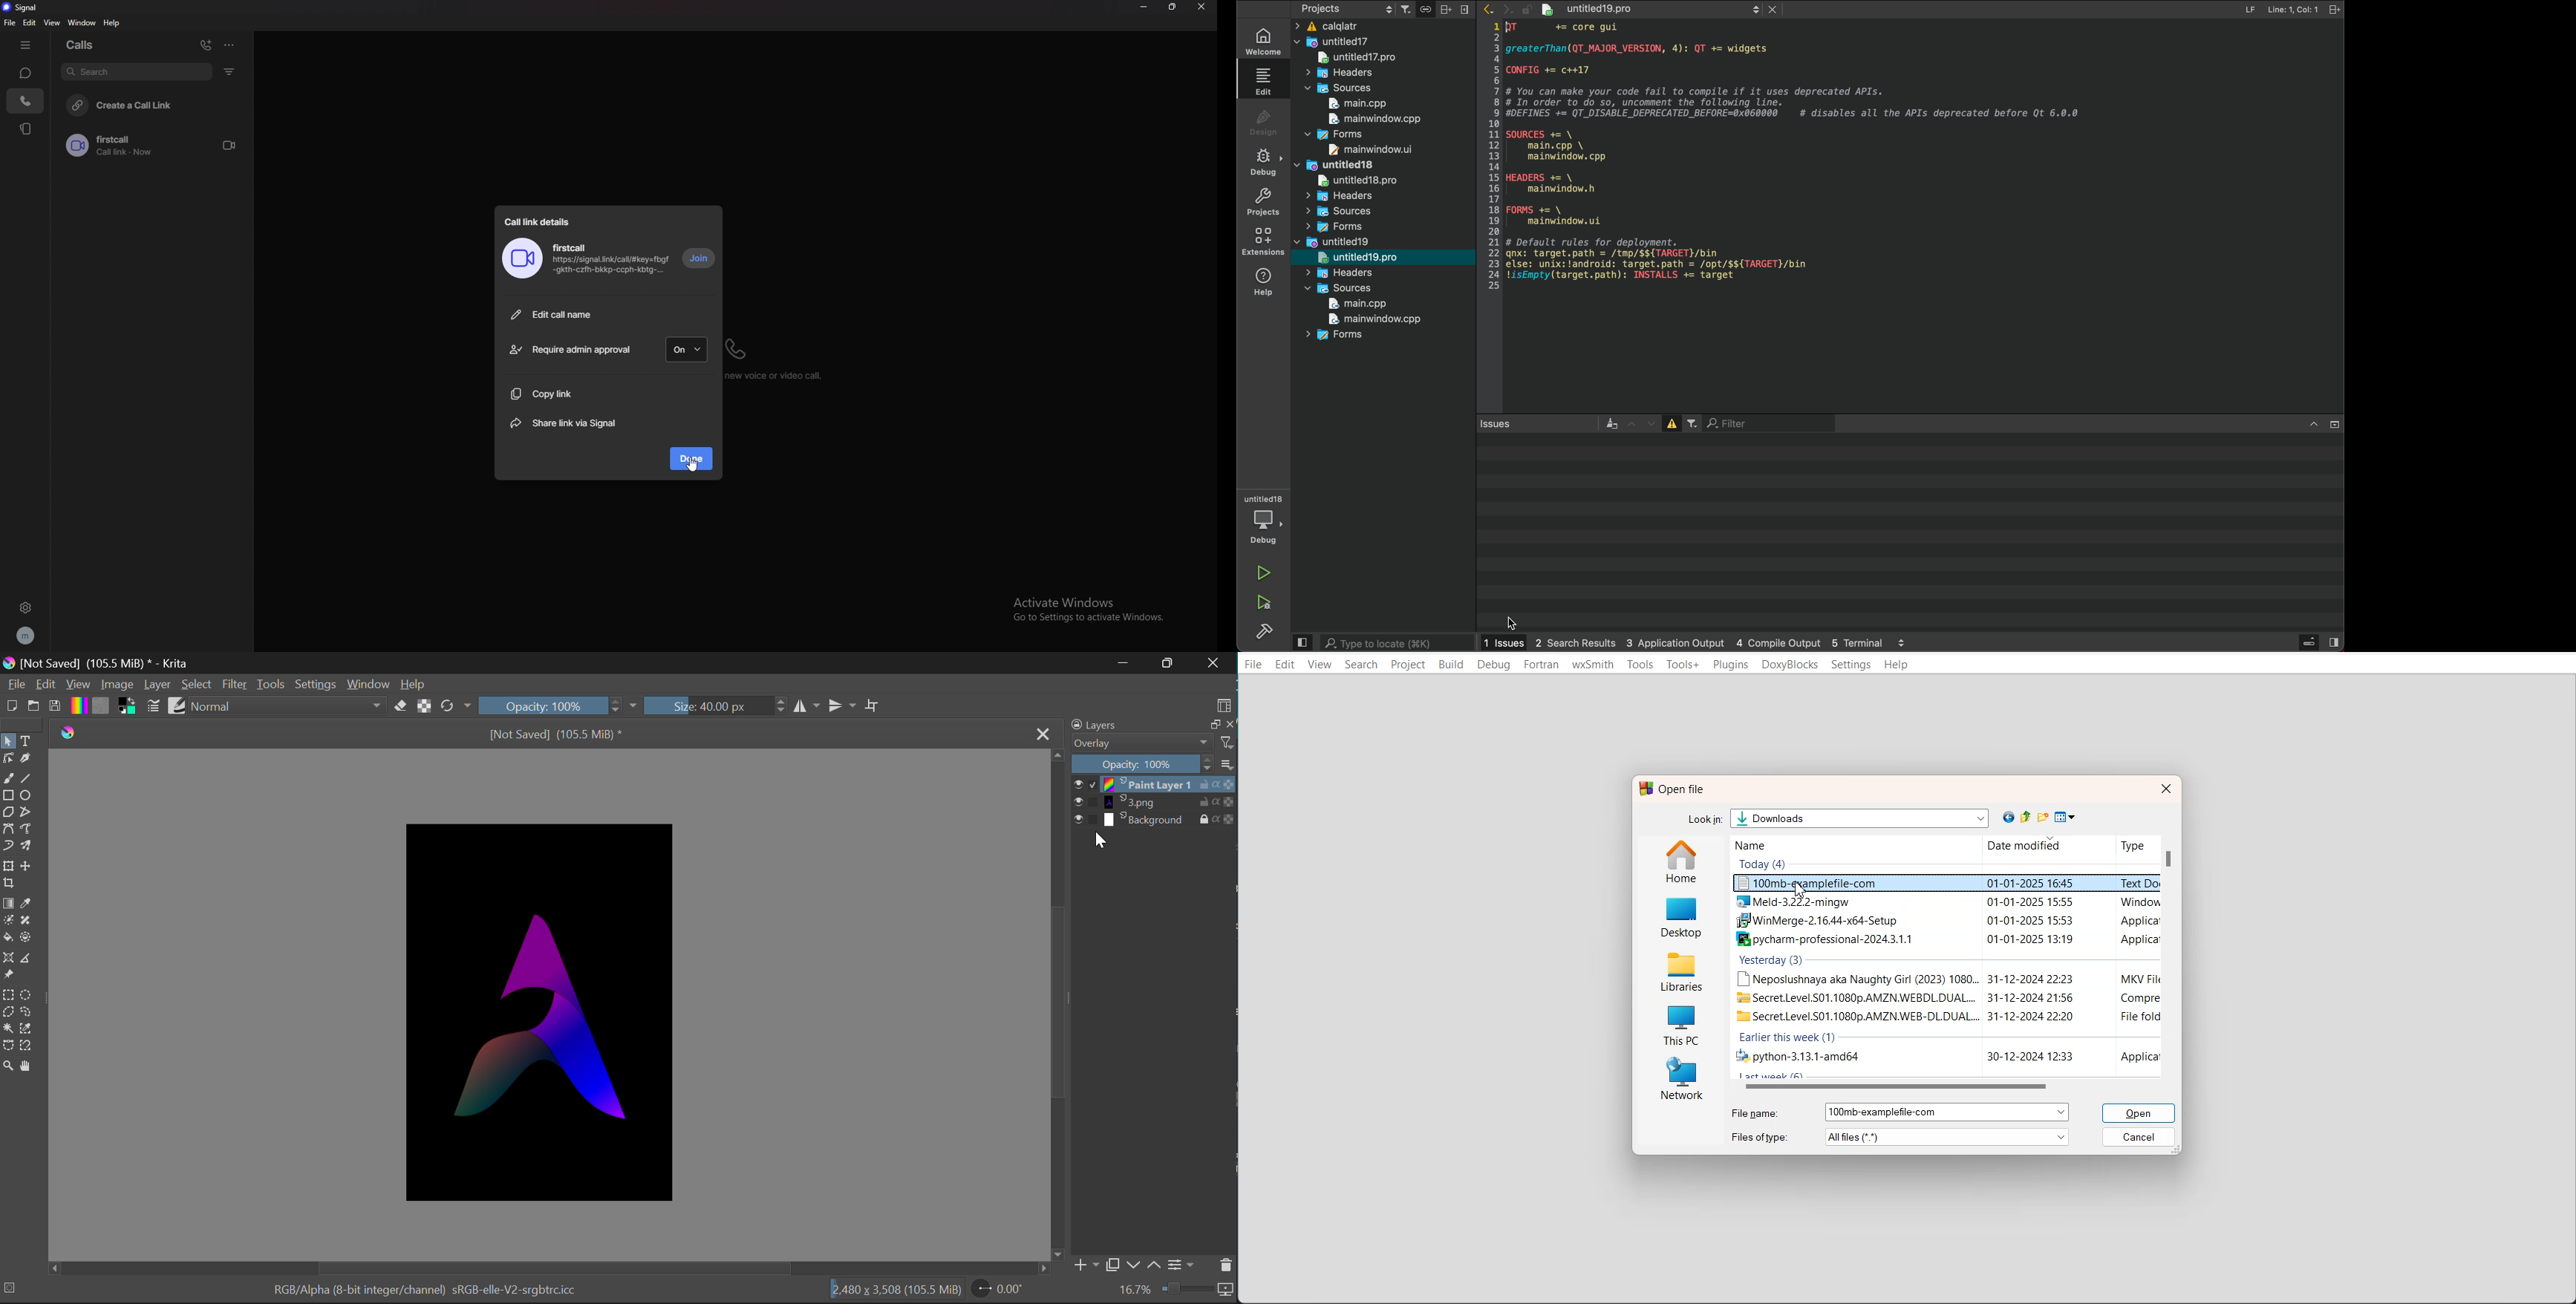  Describe the element at coordinates (1692, 424) in the screenshot. I see `` at that location.